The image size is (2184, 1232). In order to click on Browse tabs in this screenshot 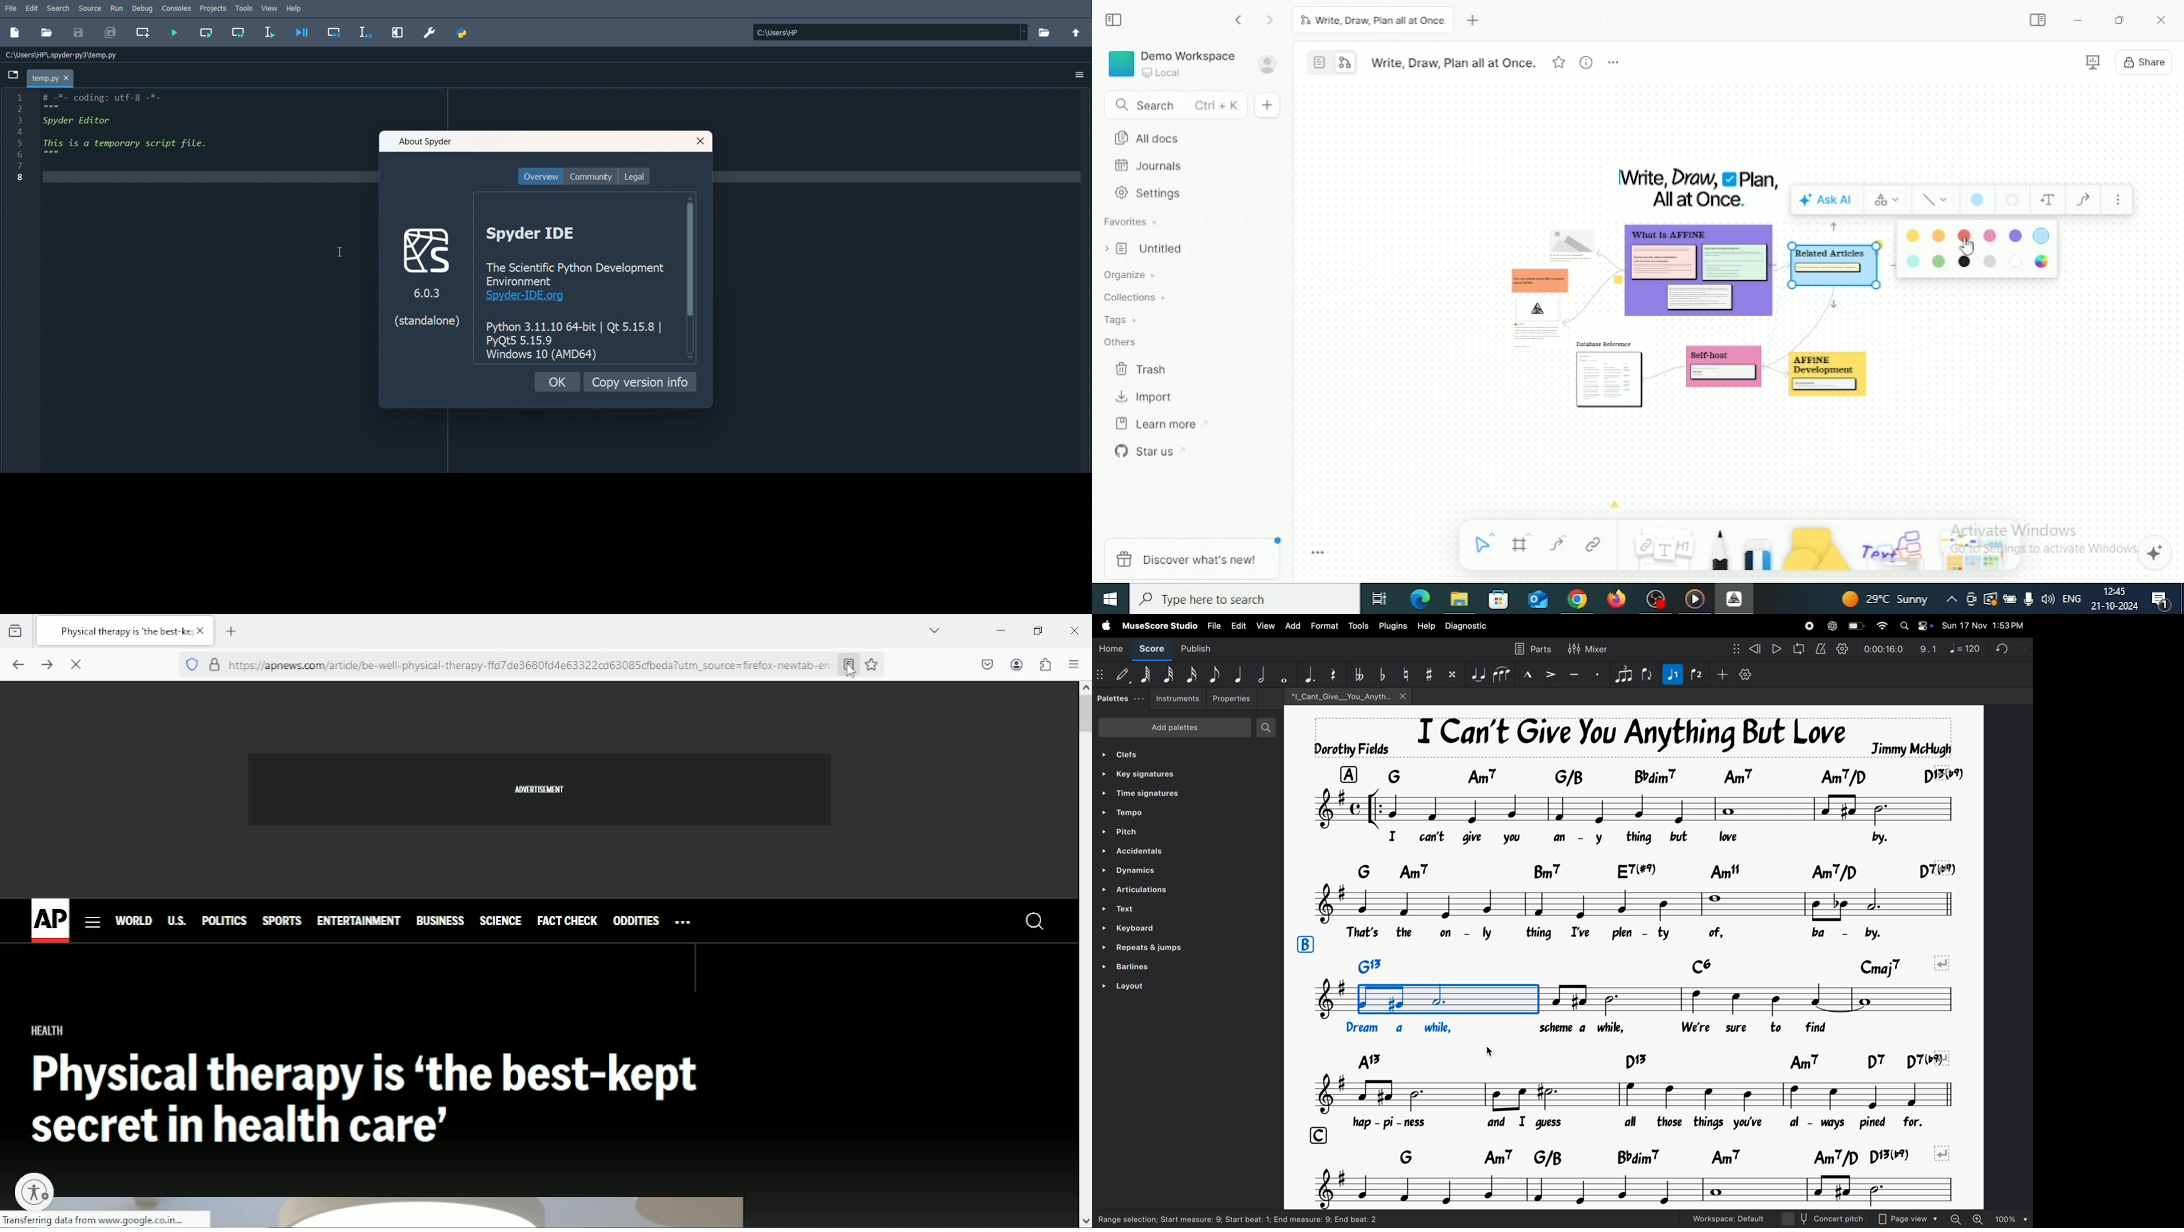, I will do `click(13, 75)`.